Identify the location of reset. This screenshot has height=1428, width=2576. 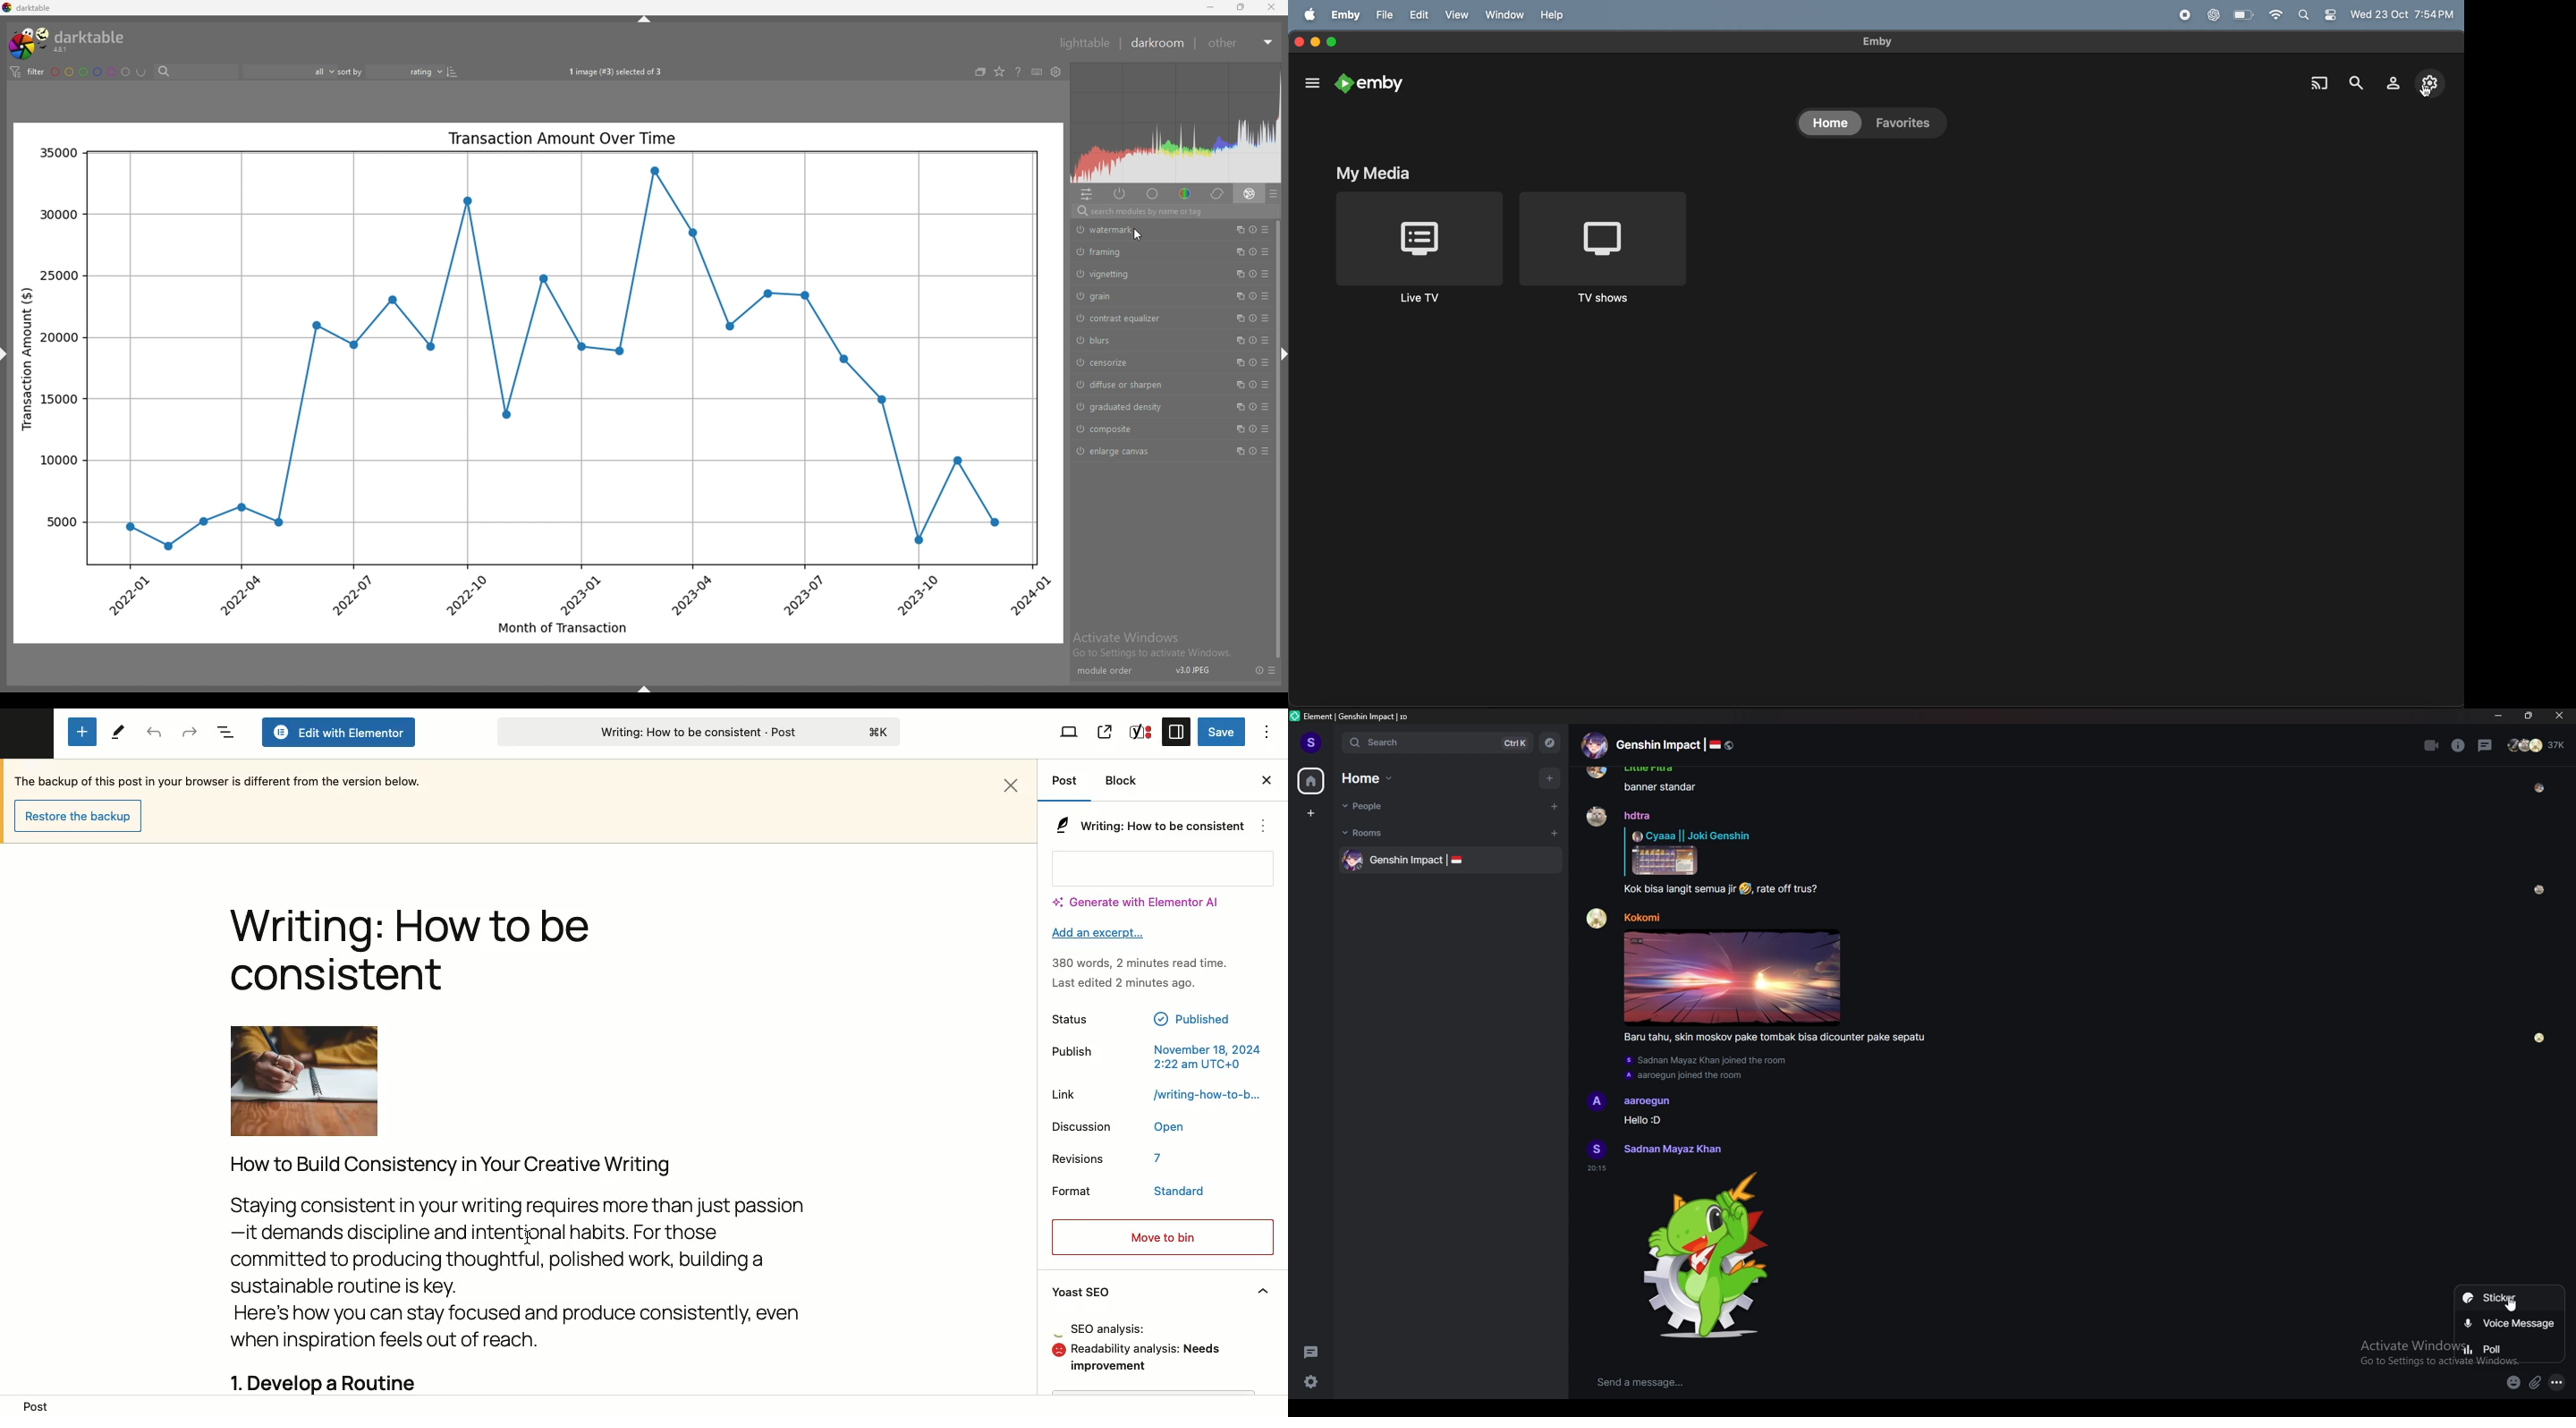
(1254, 340).